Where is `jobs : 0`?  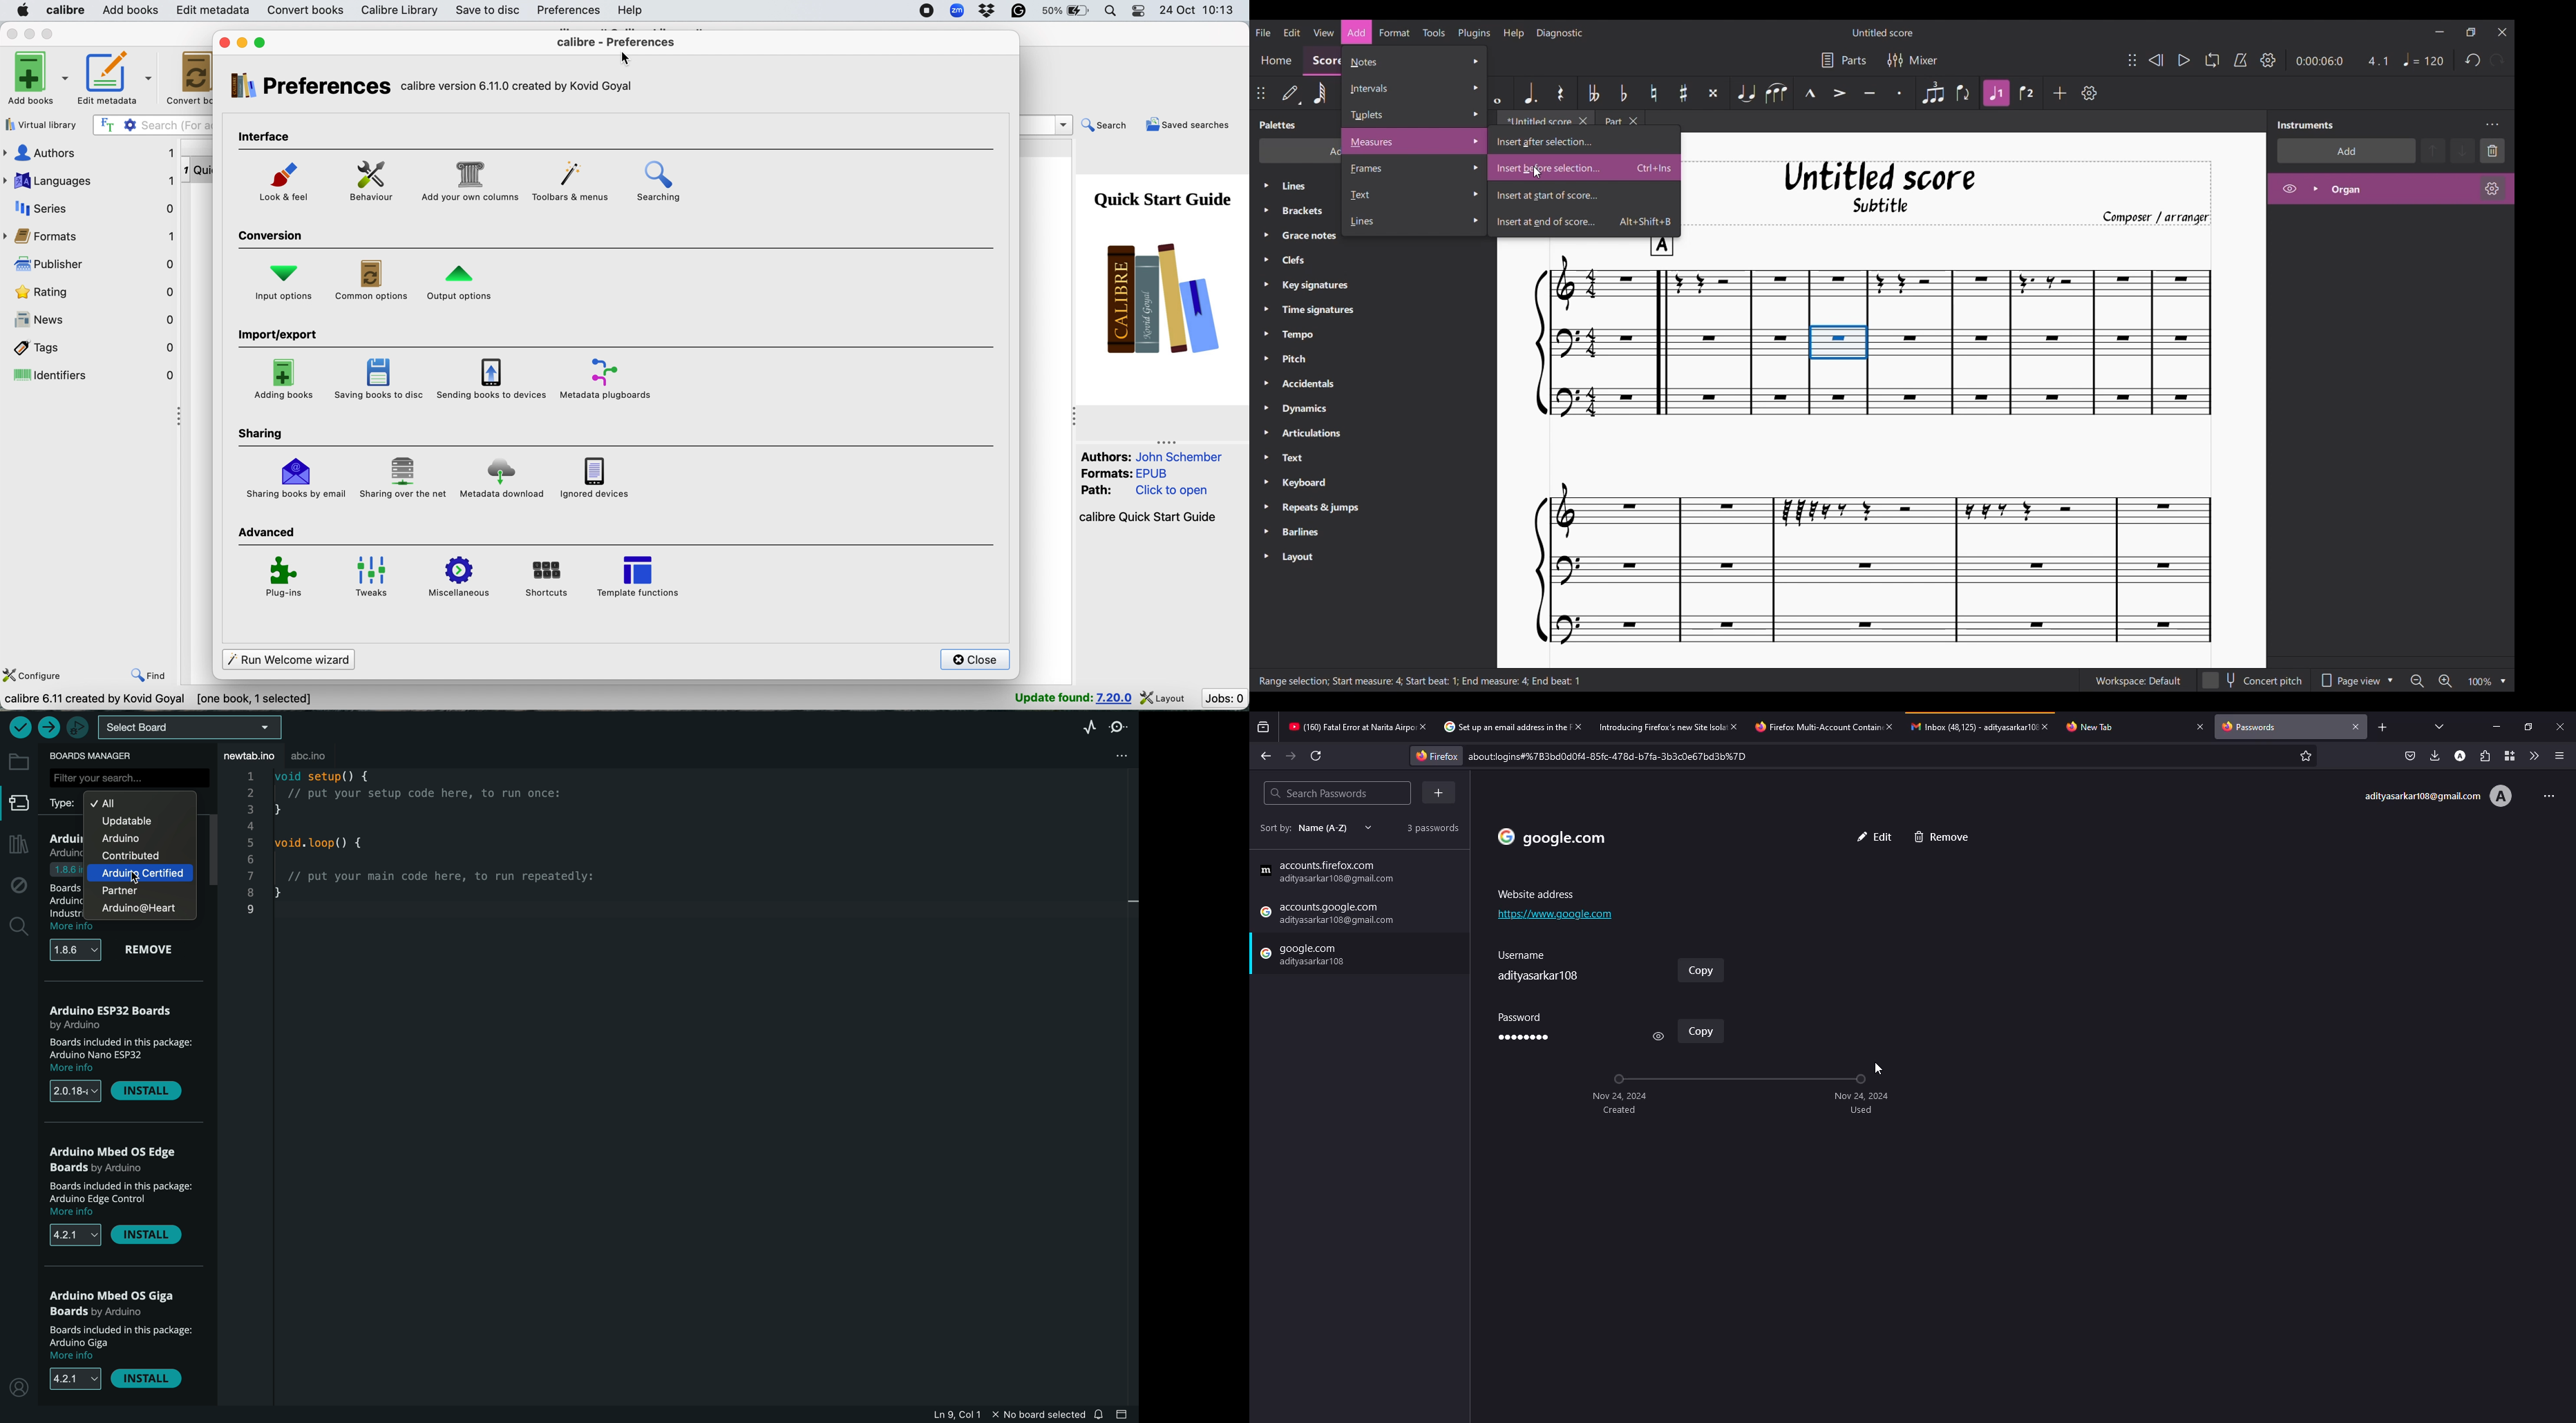
jobs : 0 is located at coordinates (1224, 698).